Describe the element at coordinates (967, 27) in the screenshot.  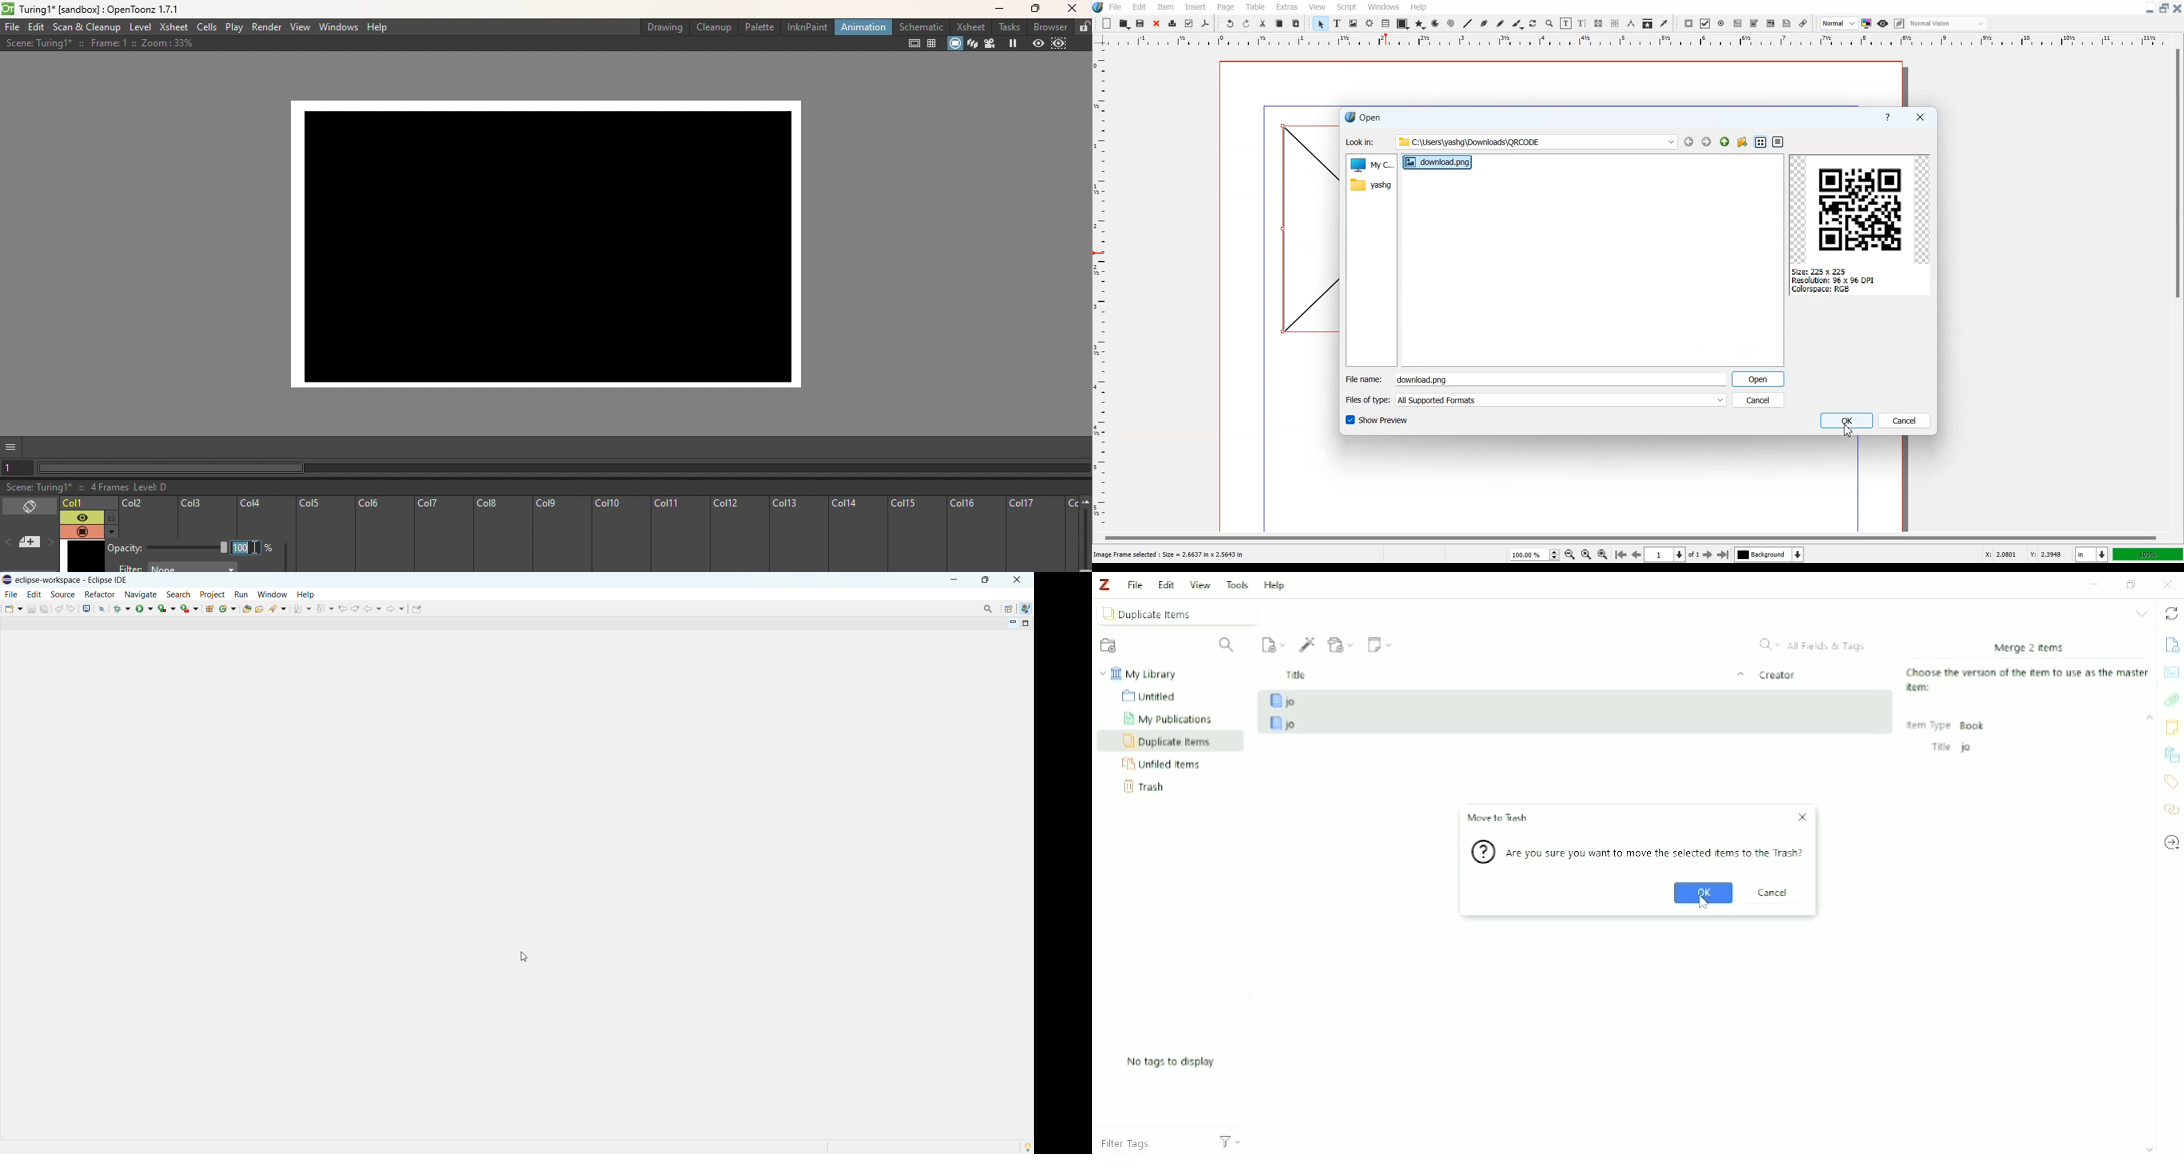
I see `Xsheet` at that location.